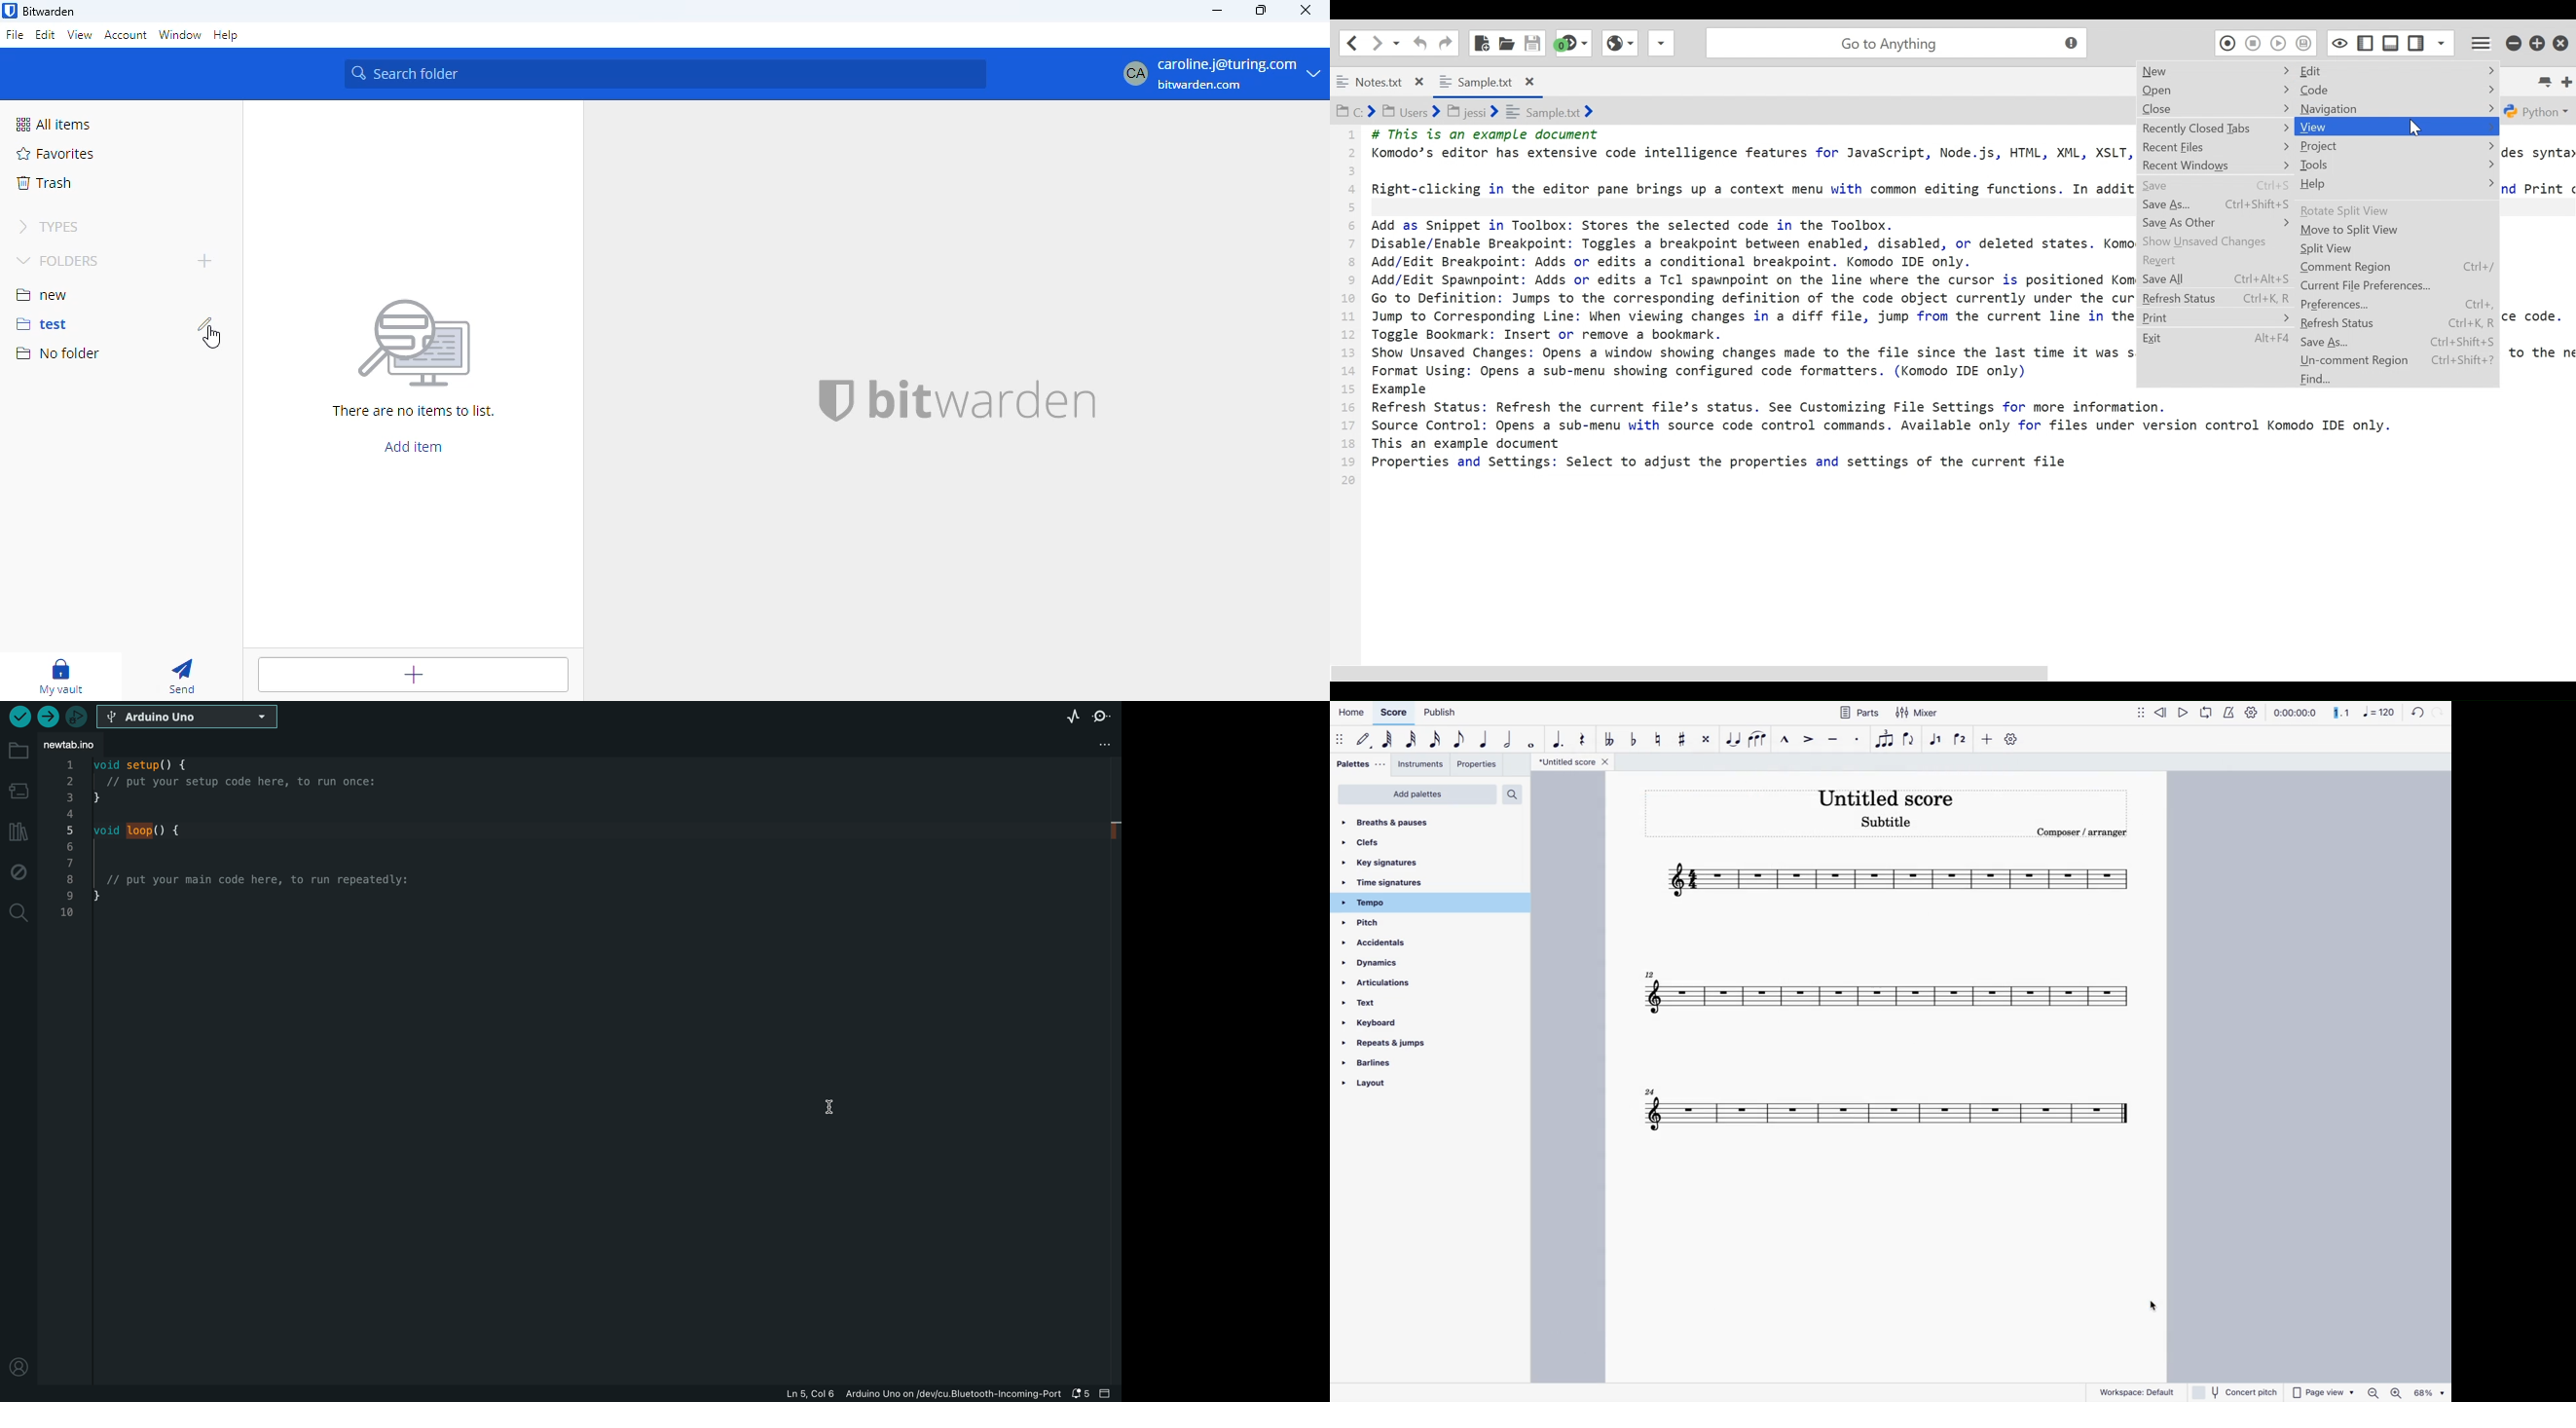  Describe the element at coordinates (1261, 11) in the screenshot. I see `maximize` at that location.